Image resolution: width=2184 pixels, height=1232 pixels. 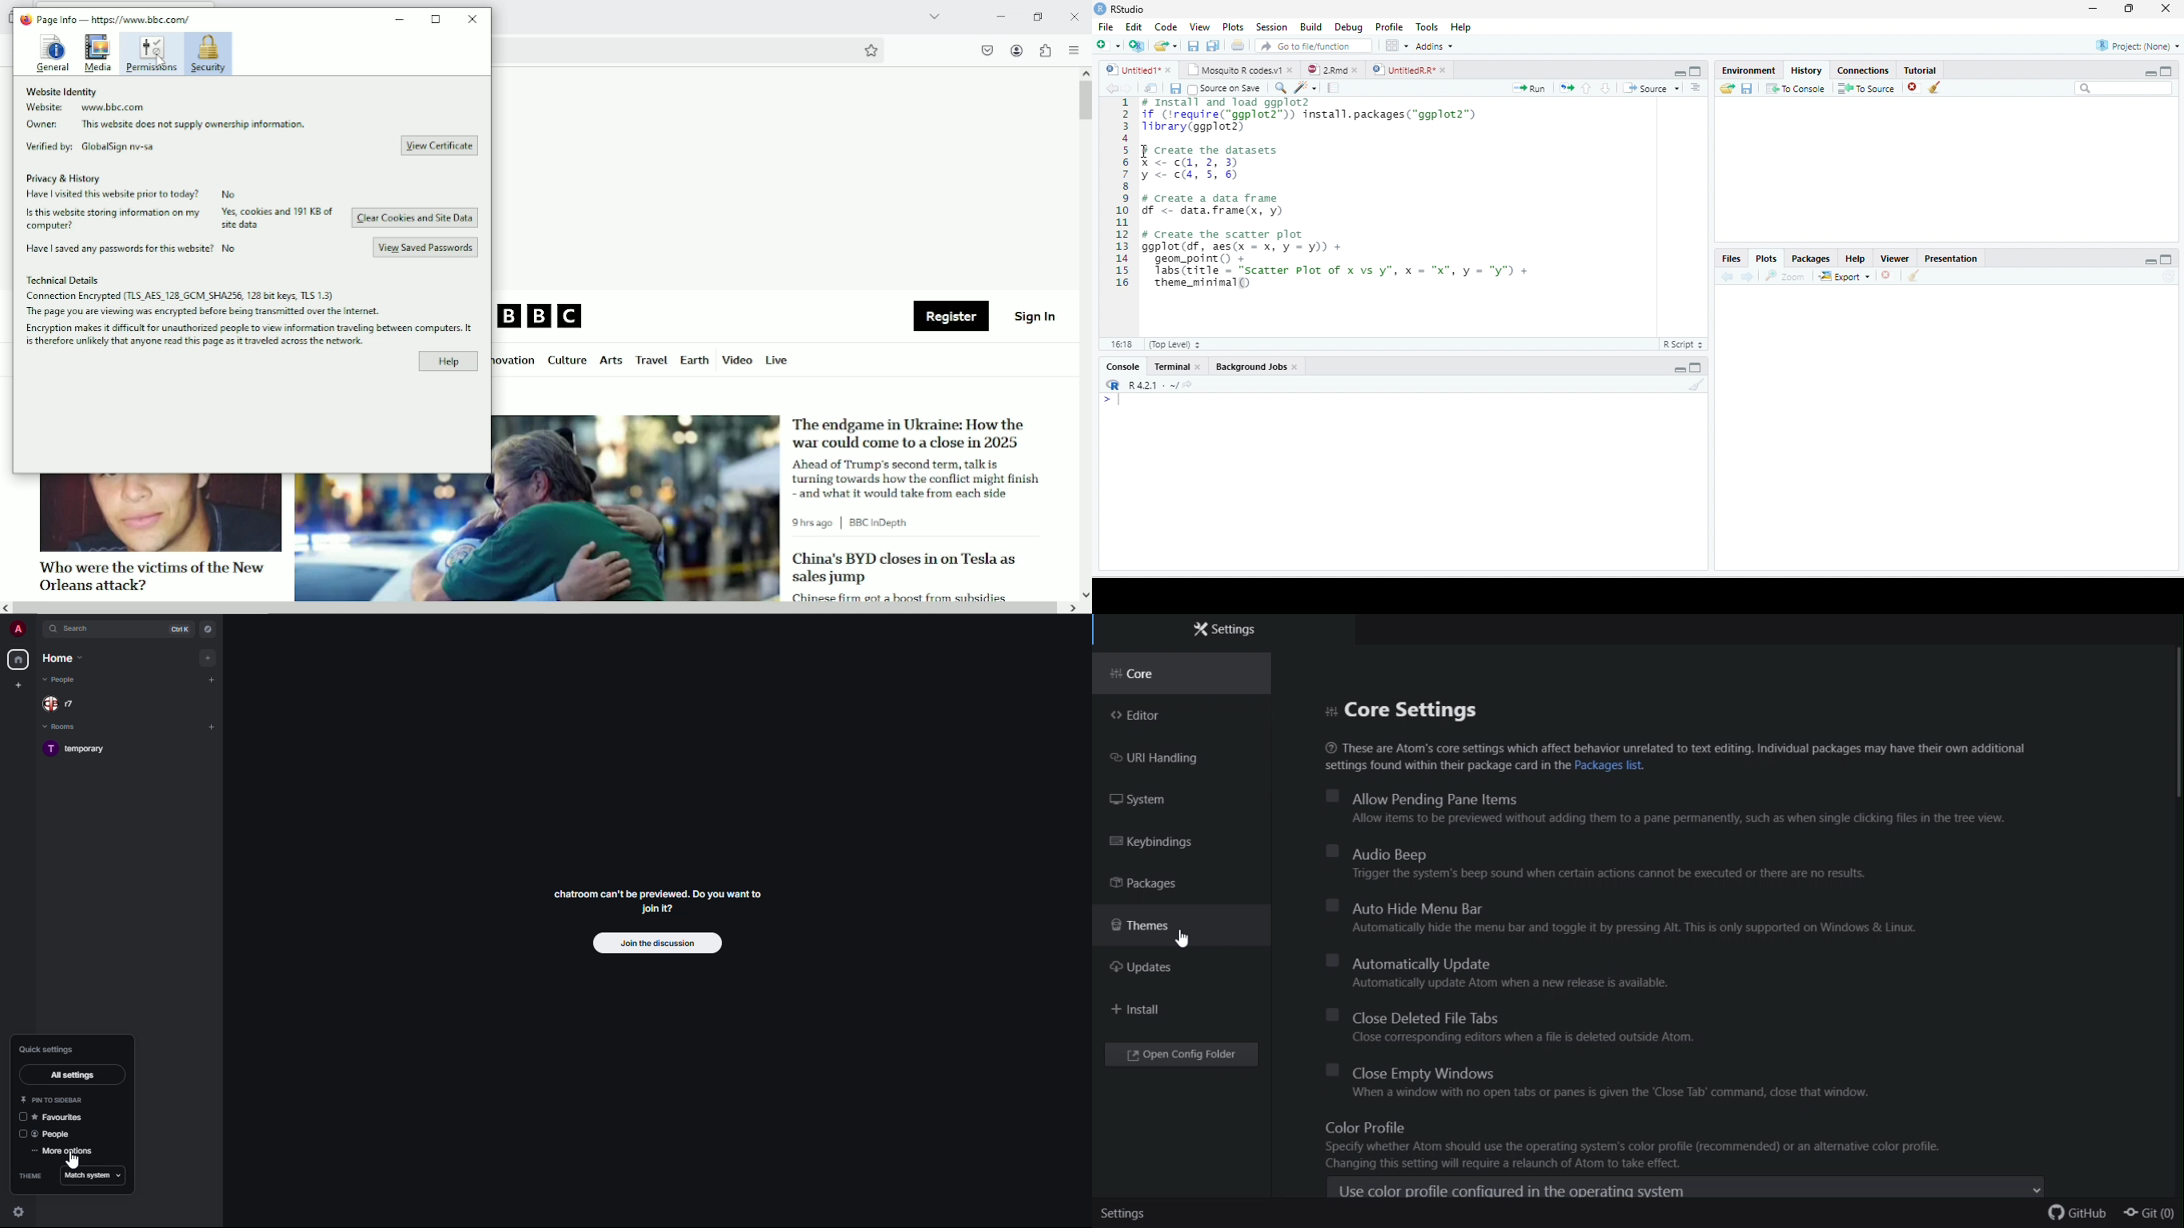 What do you see at coordinates (152, 54) in the screenshot?
I see `Permissions` at bounding box center [152, 54].